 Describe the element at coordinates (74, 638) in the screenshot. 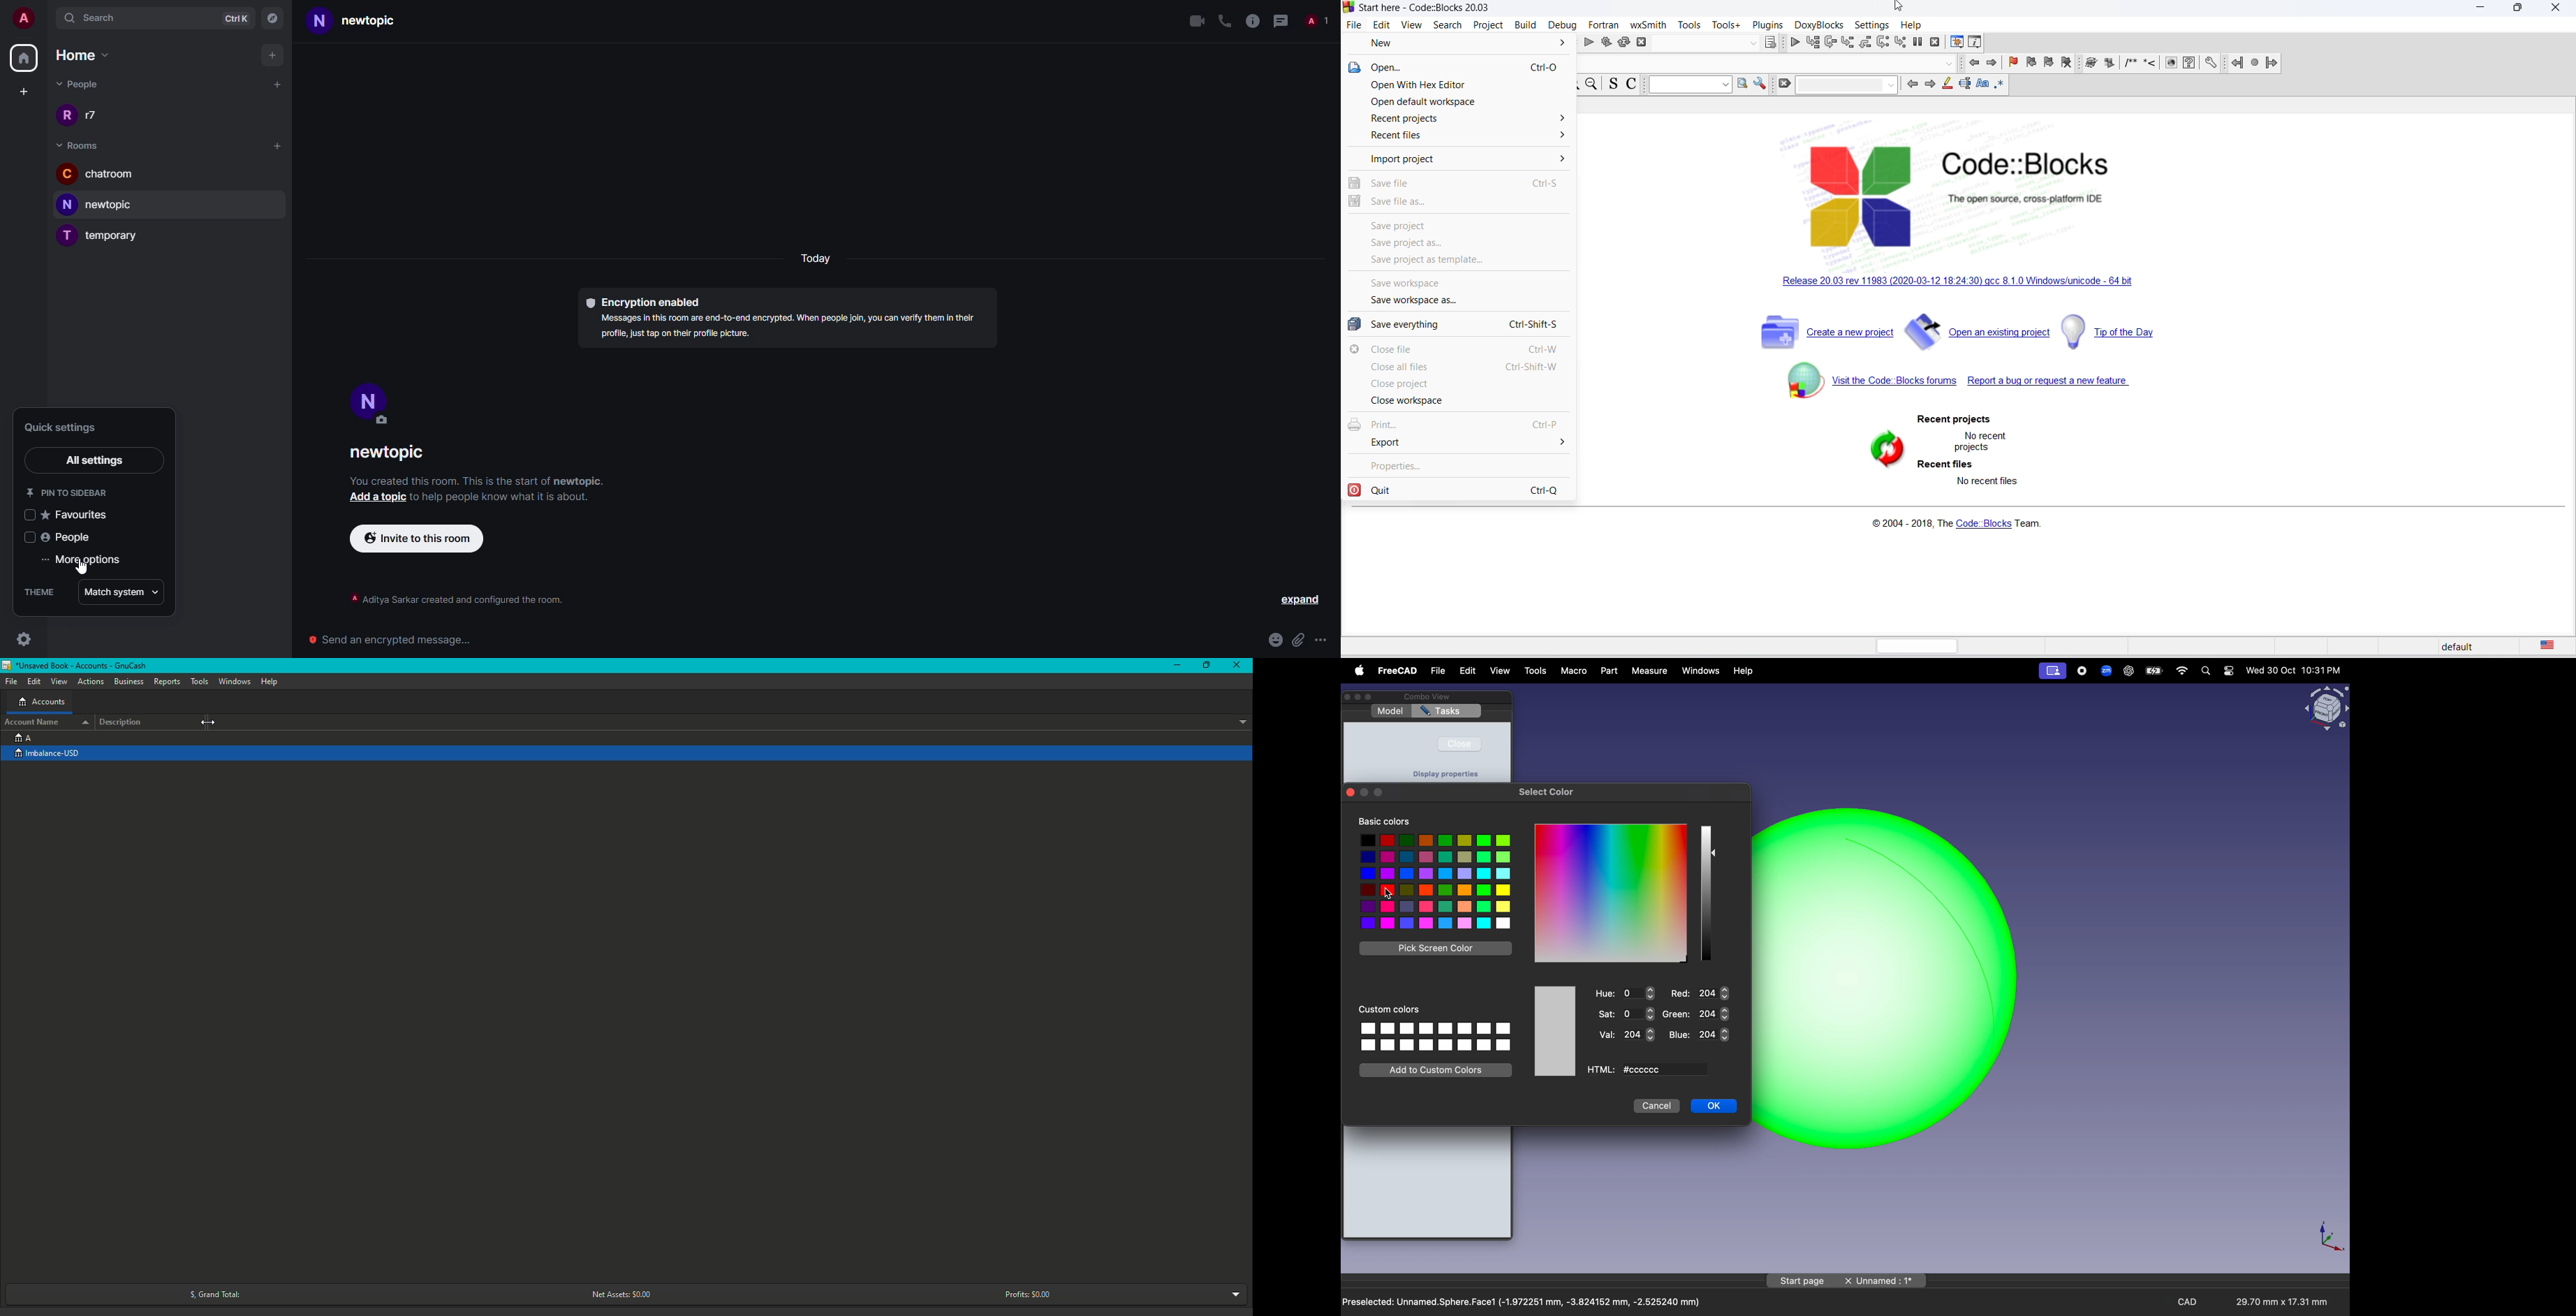

I see `quick settings` at that location.